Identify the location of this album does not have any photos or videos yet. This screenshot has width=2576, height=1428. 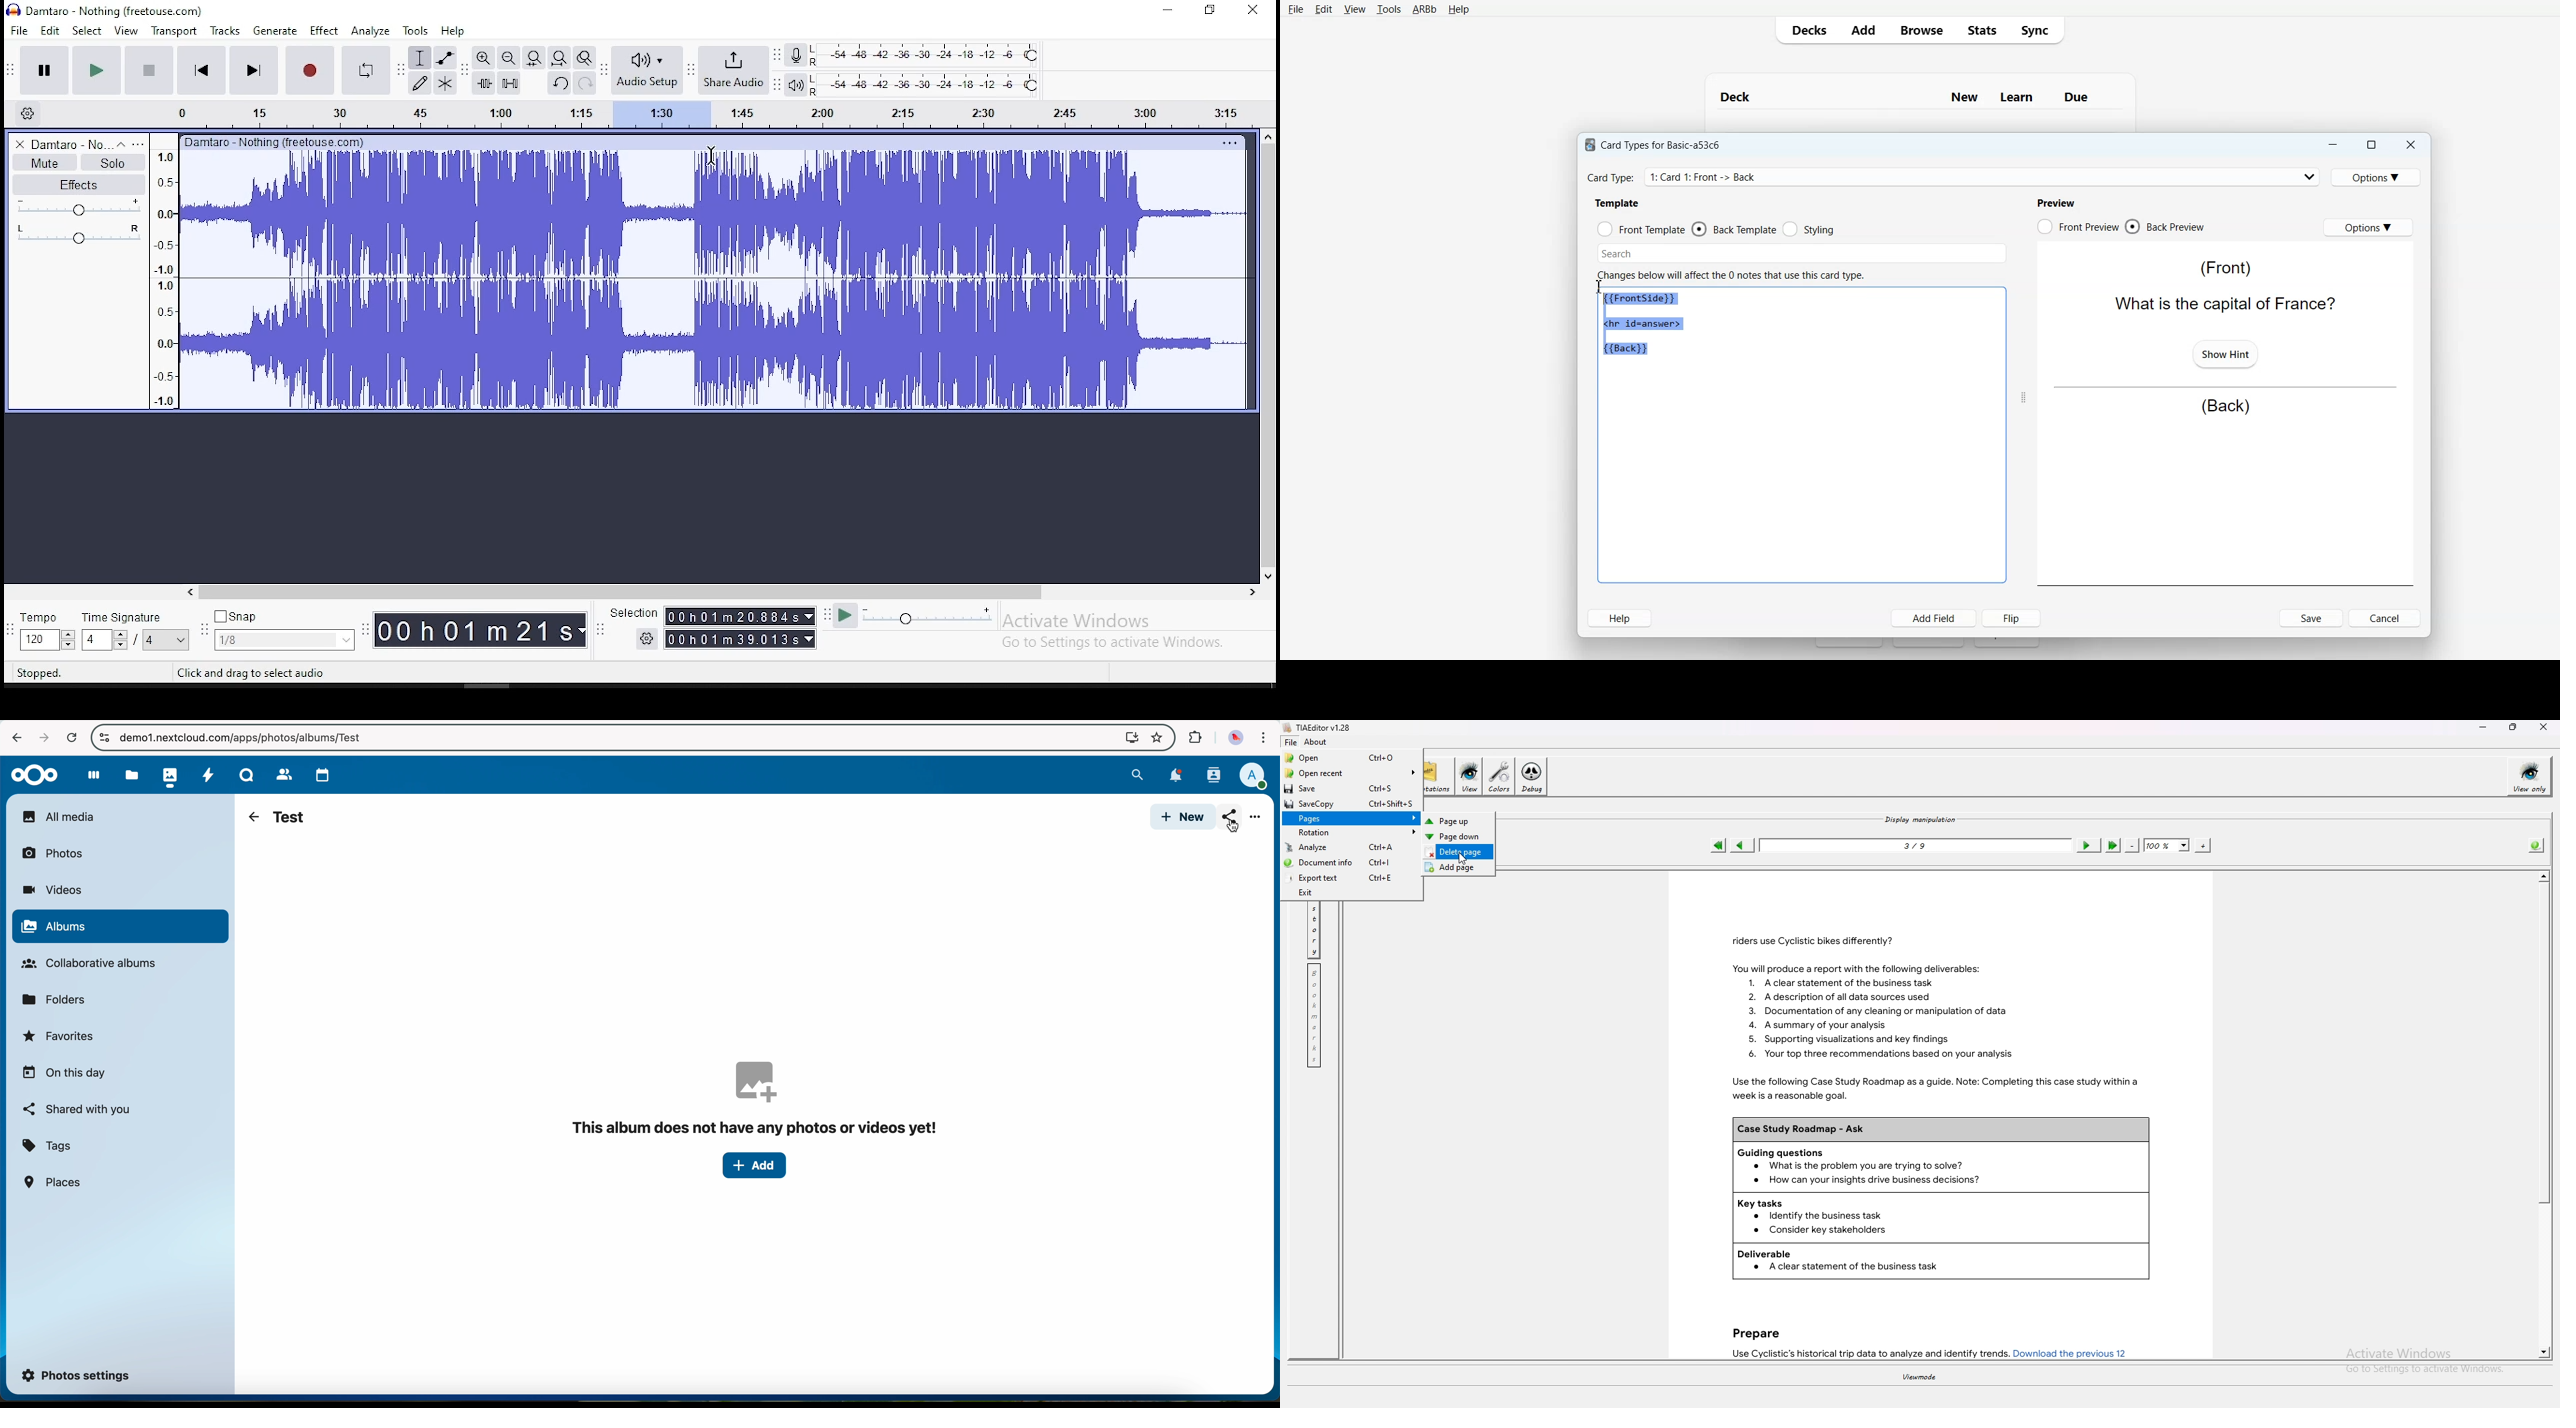
(760, 1098).